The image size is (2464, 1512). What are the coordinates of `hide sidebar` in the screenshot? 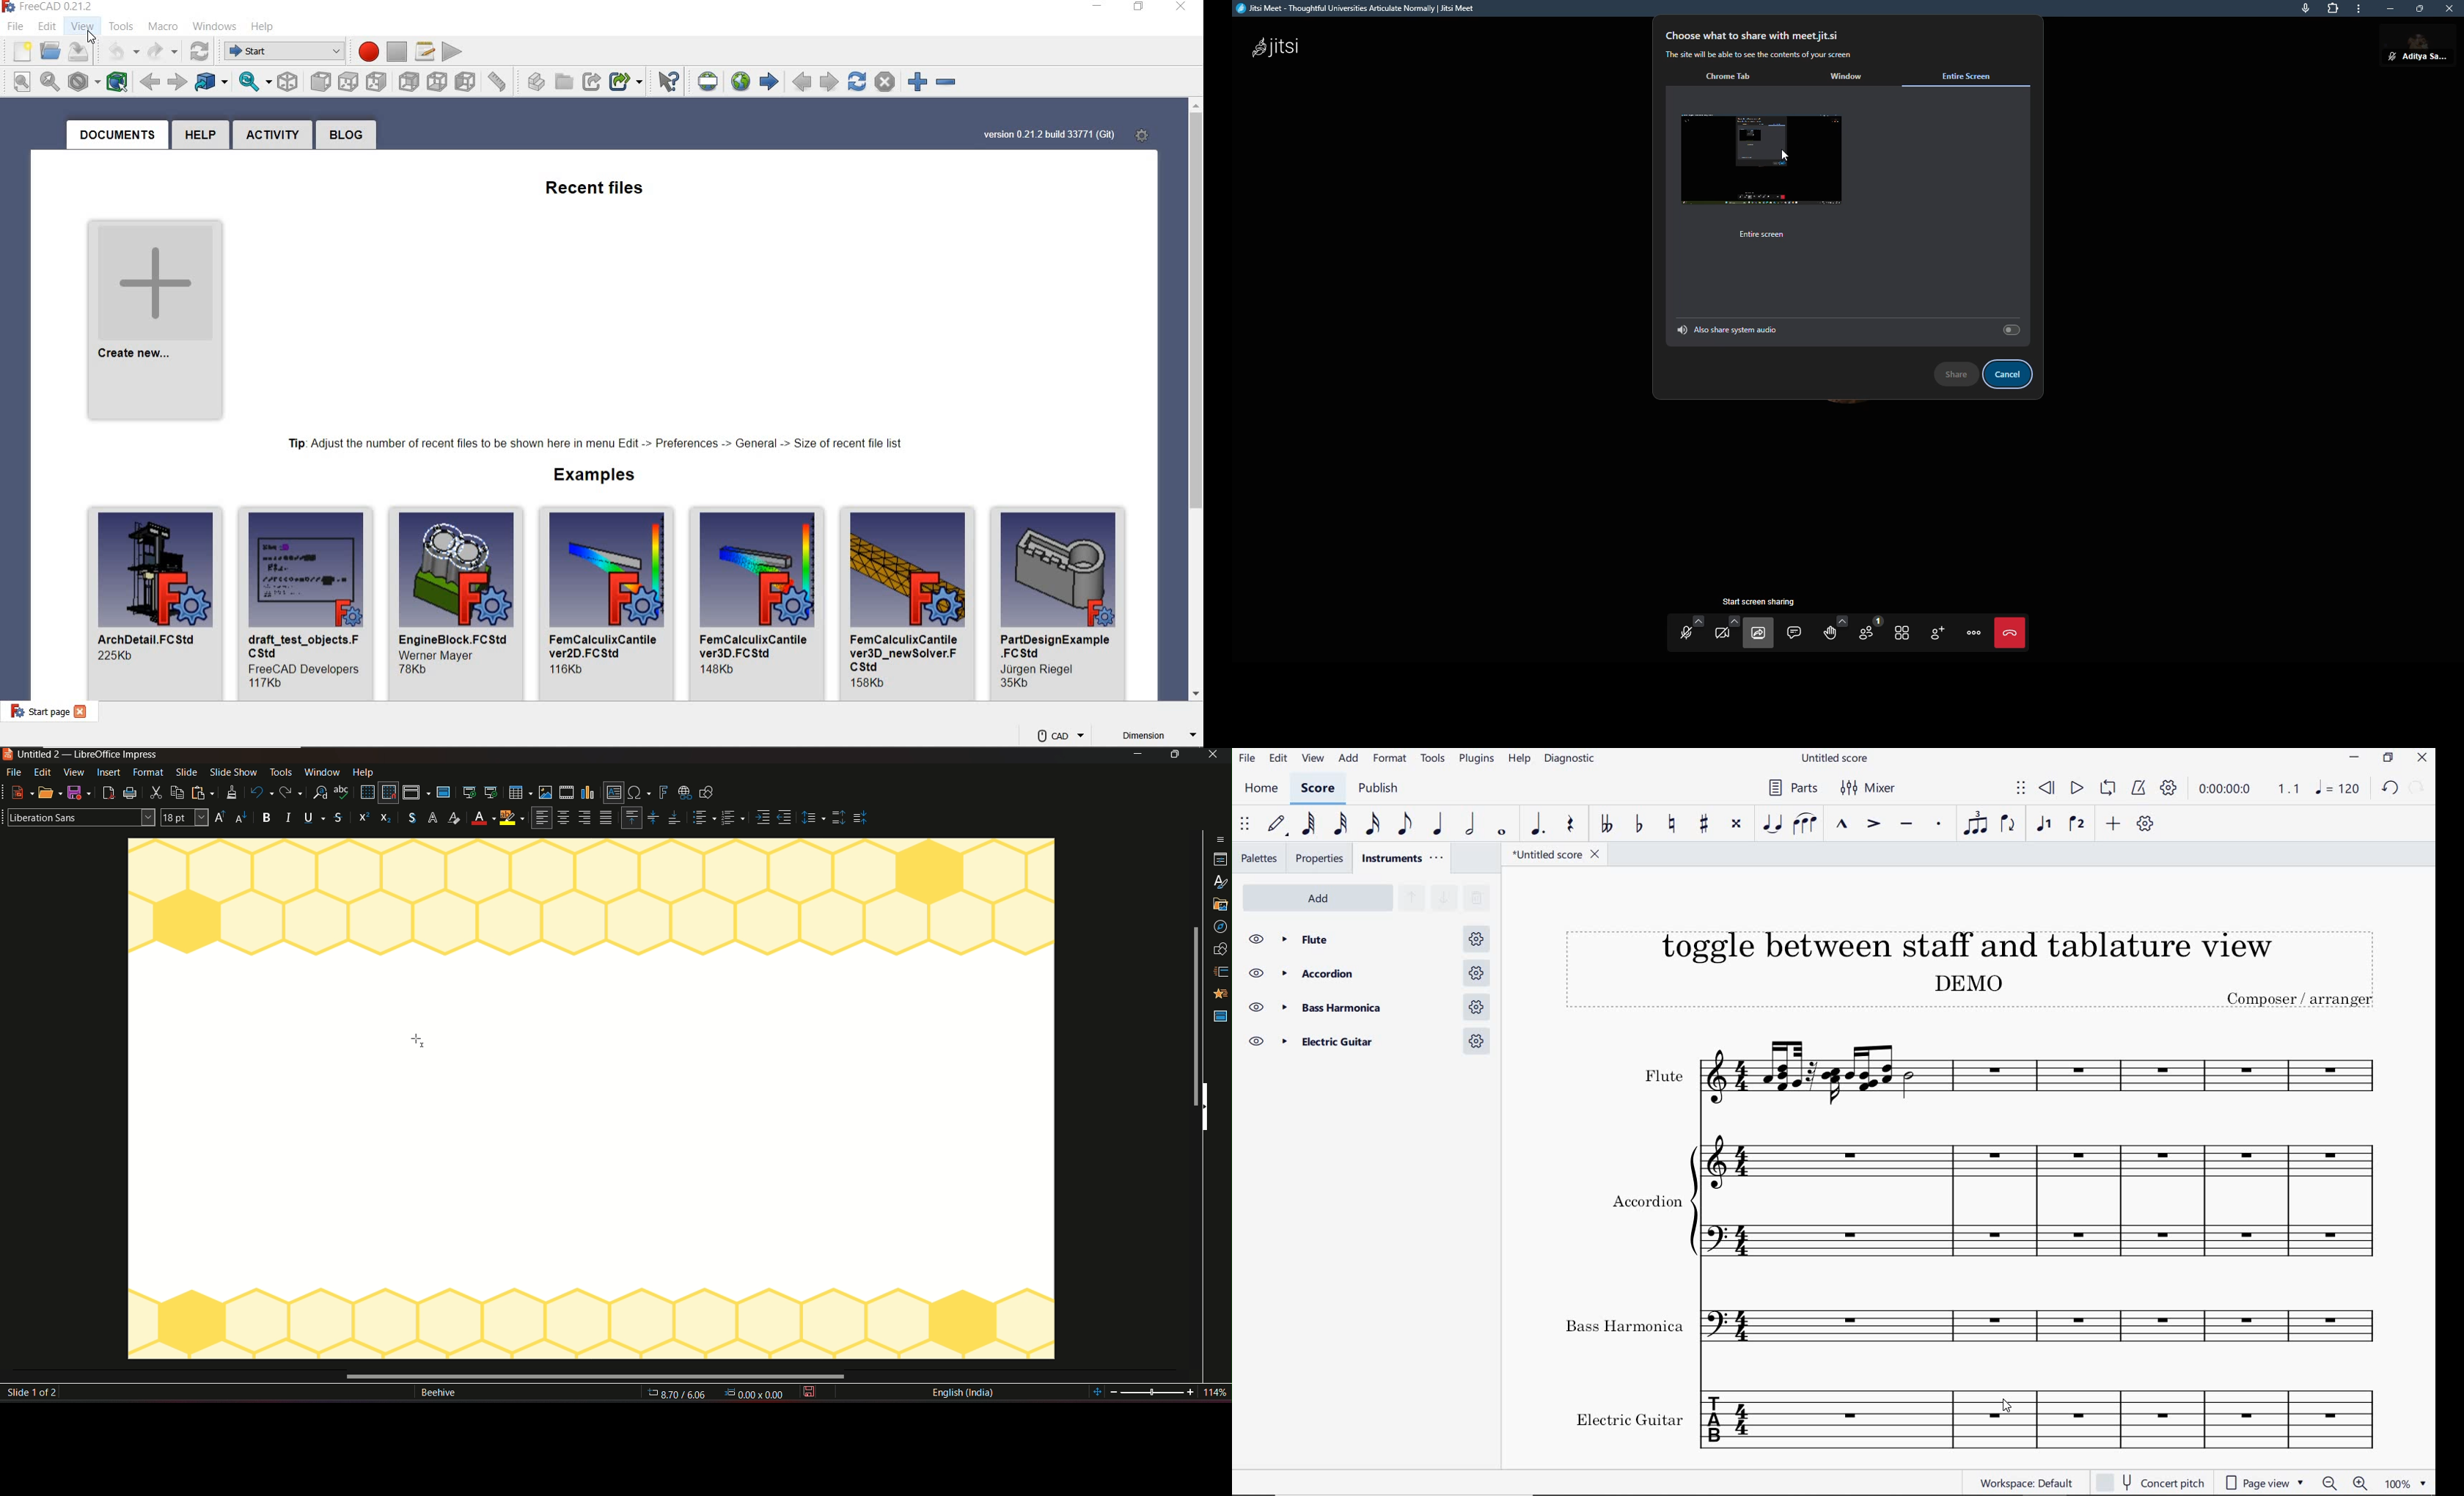 It's located at (1209, 1107).